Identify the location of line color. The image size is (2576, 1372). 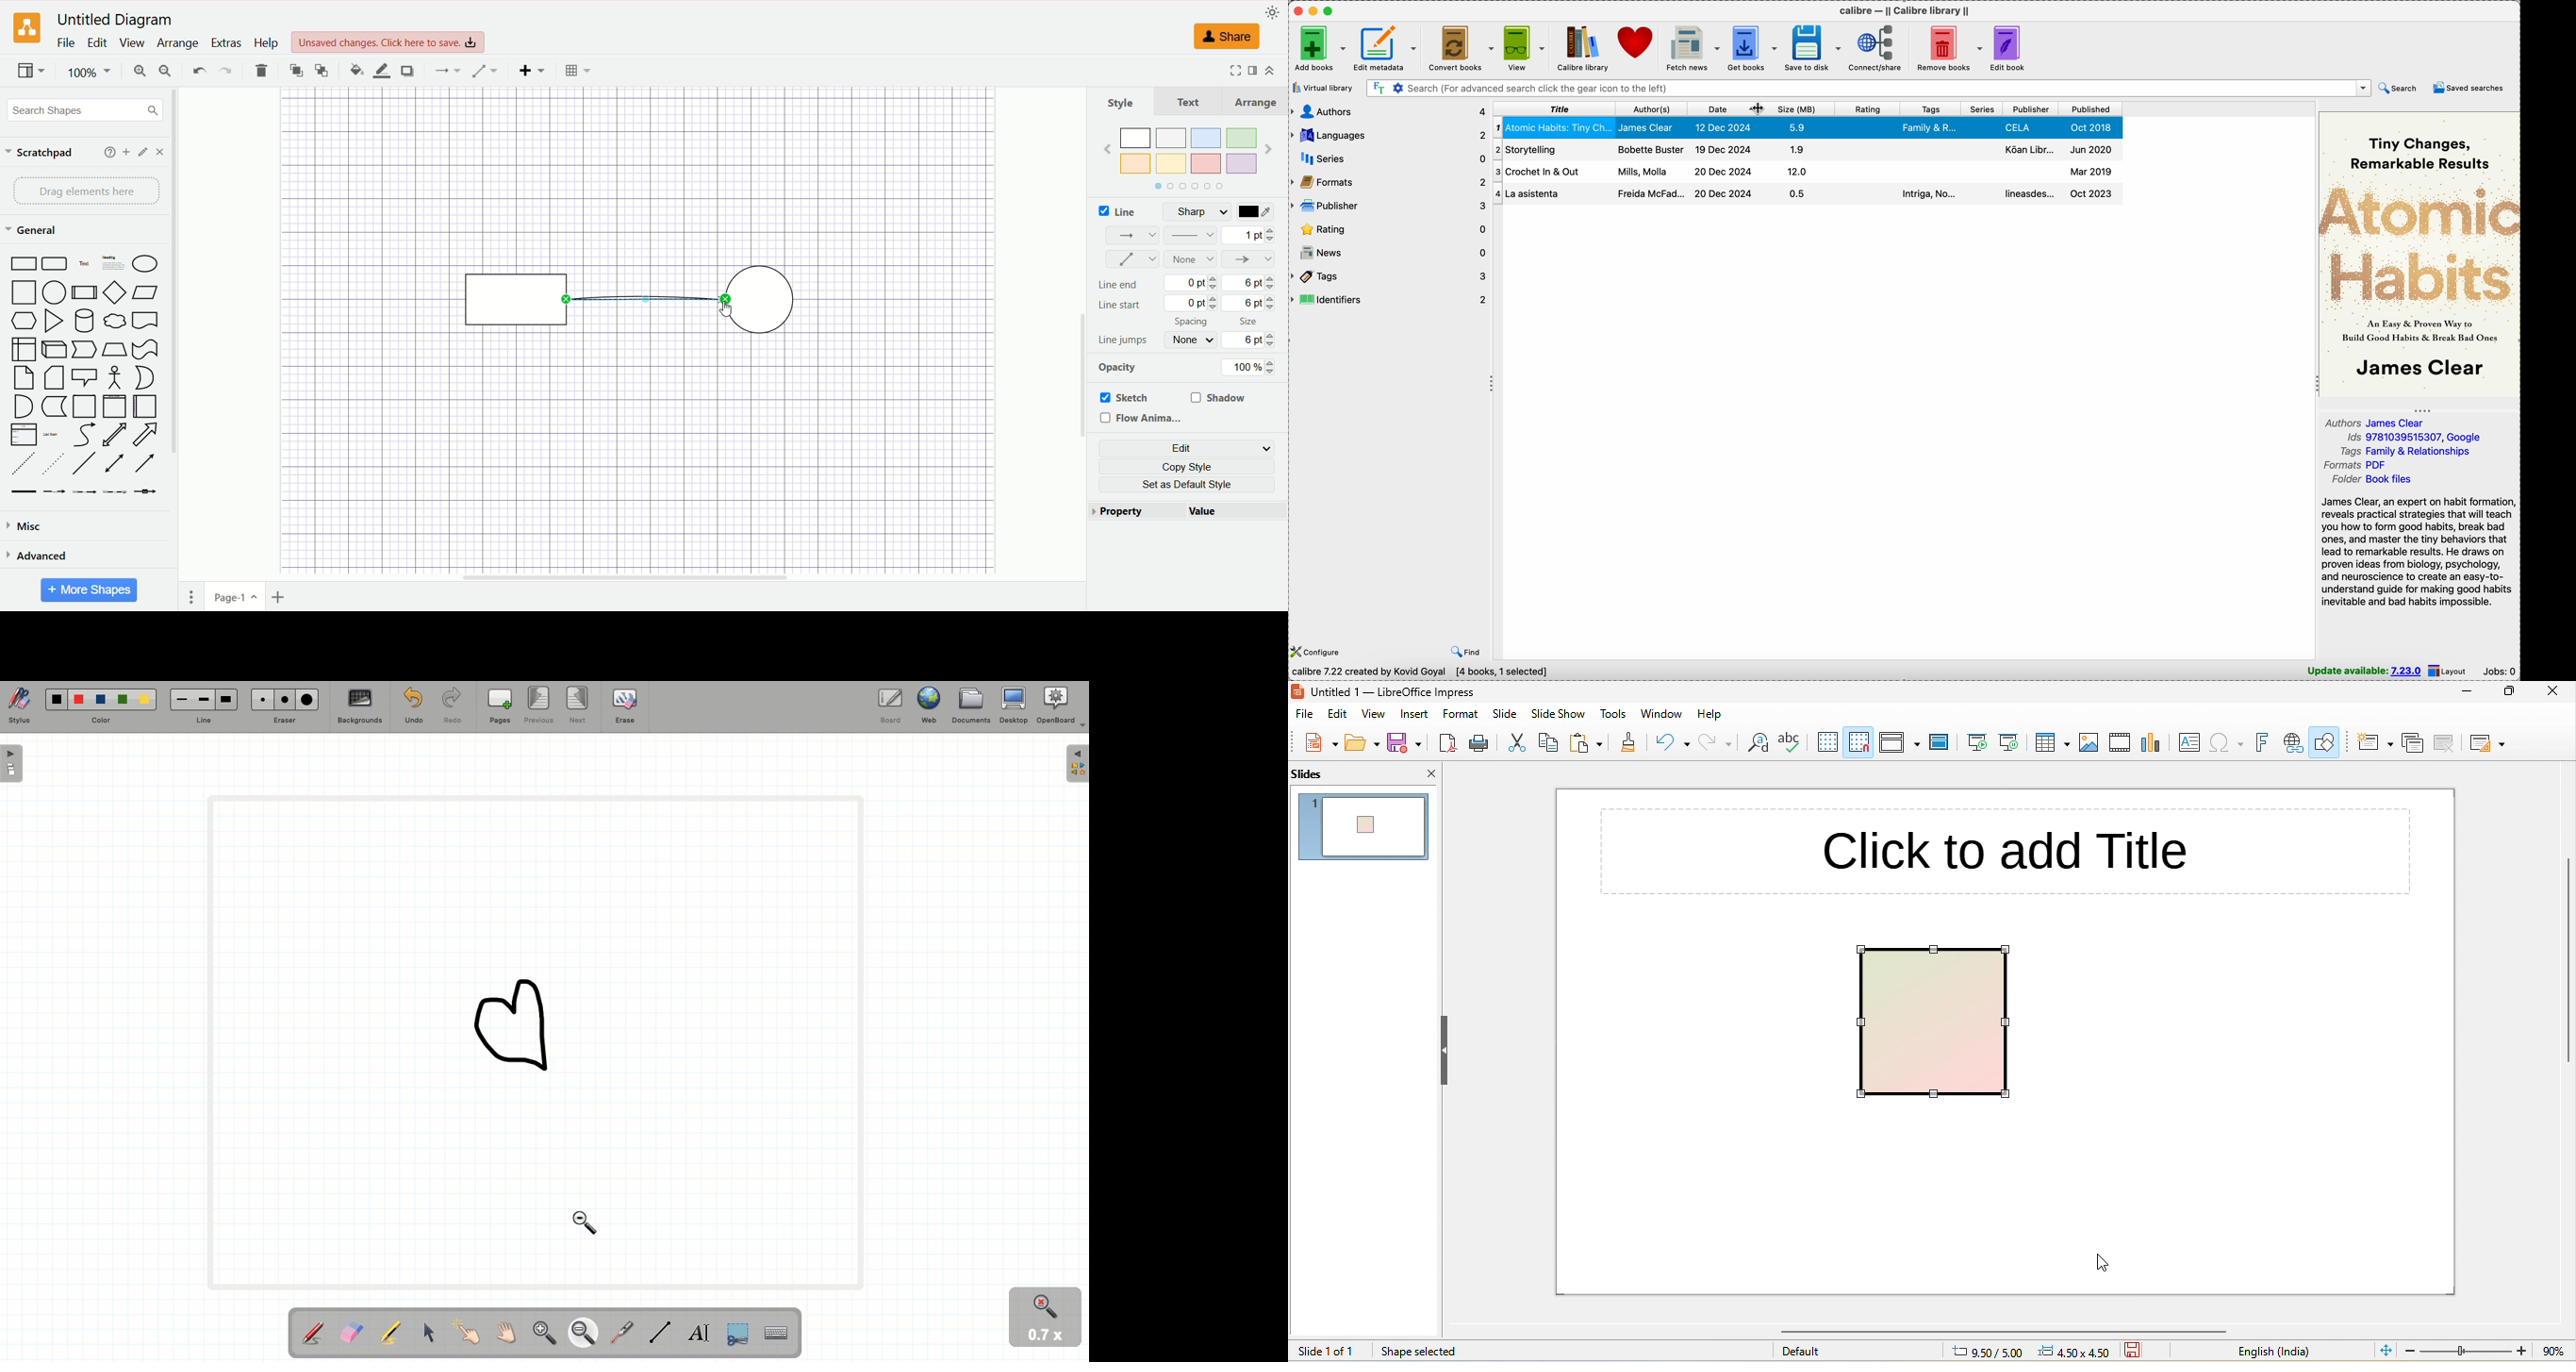
(383, 71).